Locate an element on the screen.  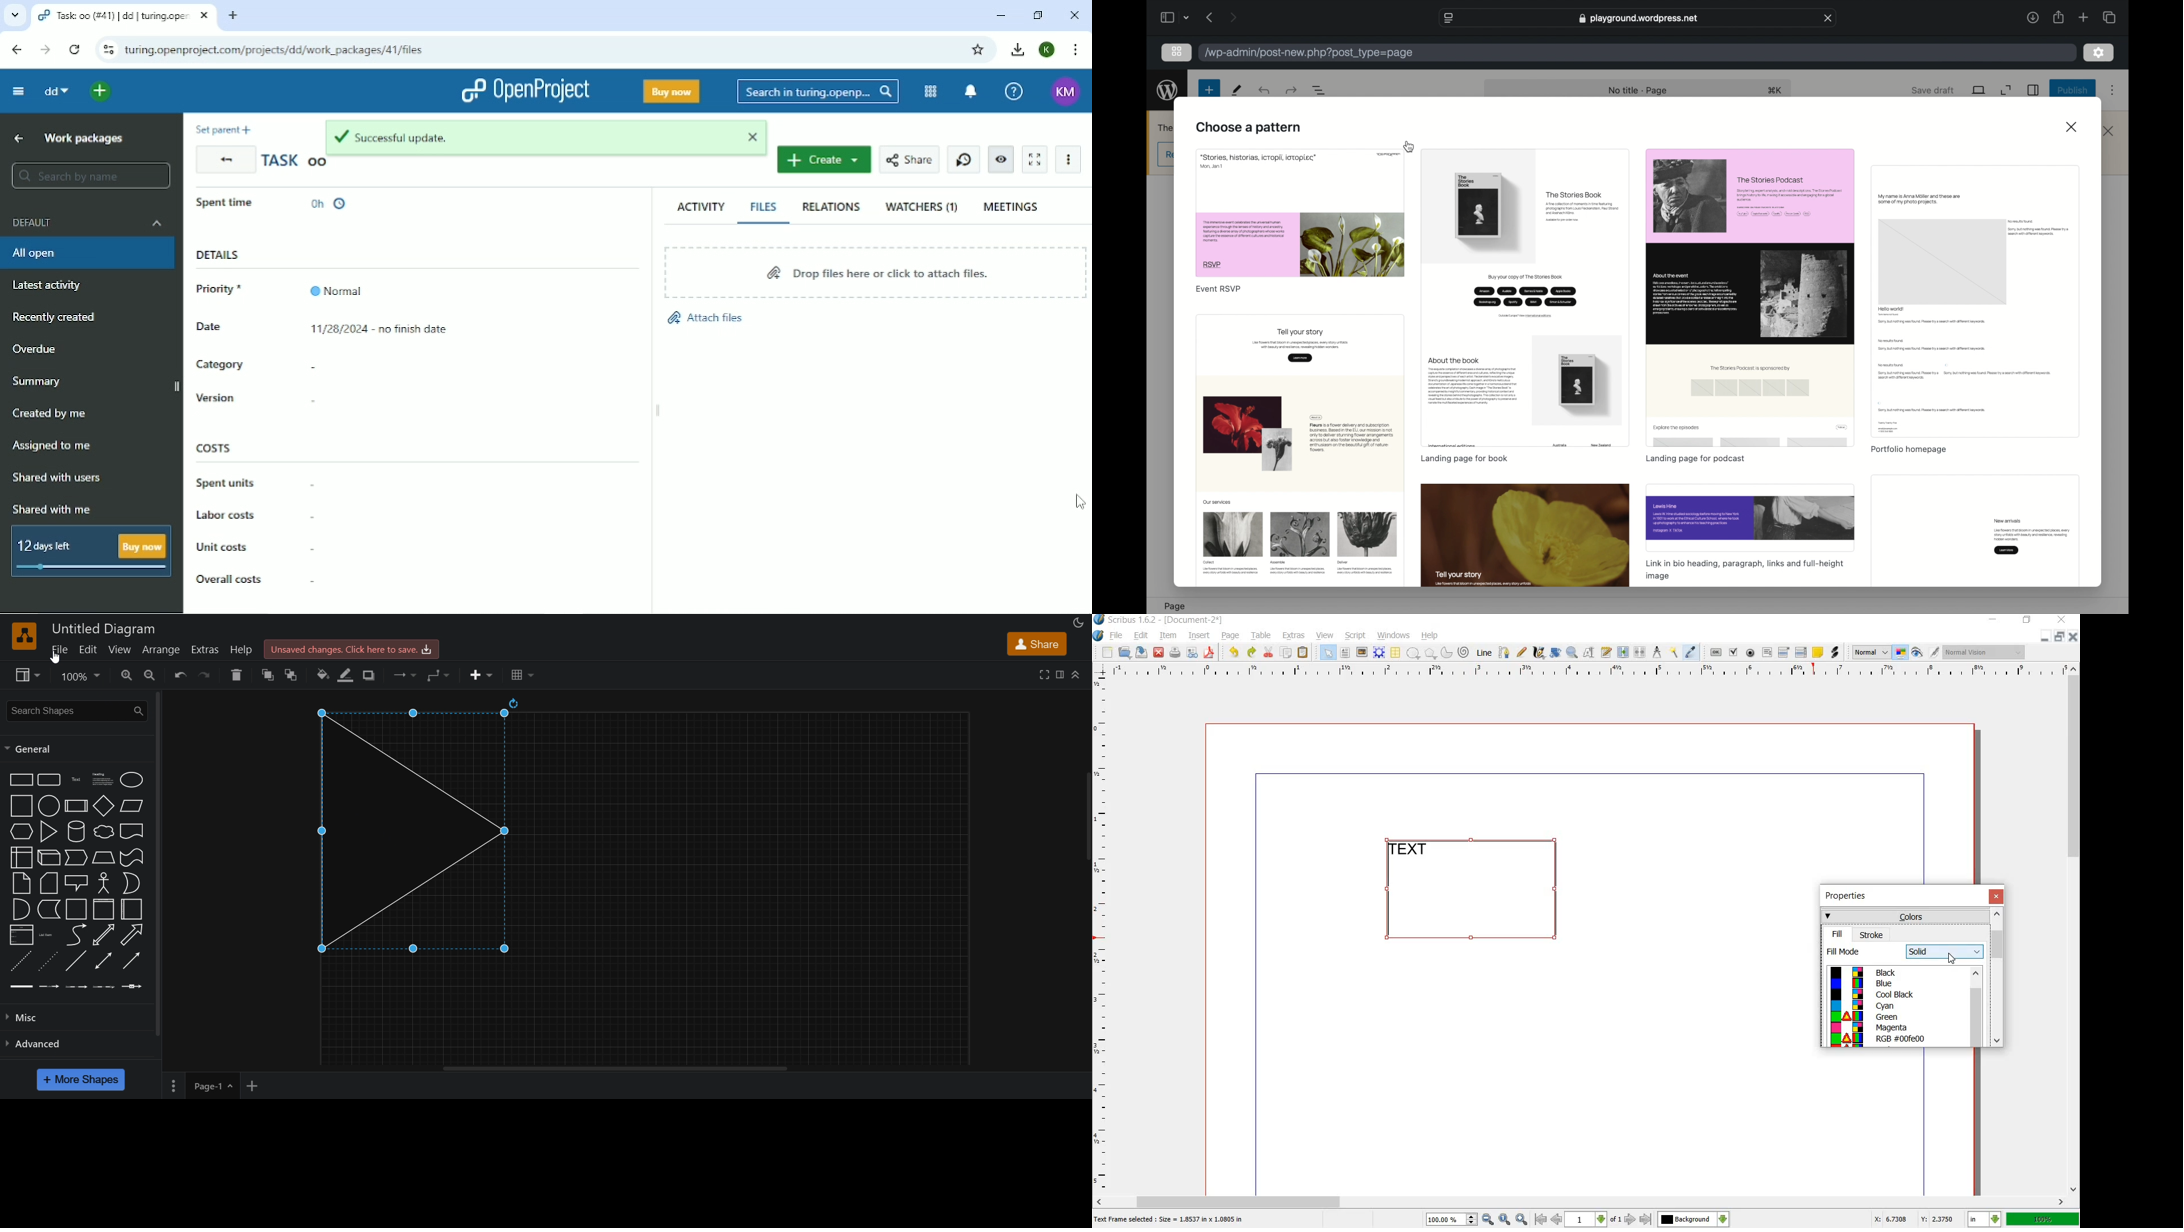
measurement is located at coordinates (1658, 652).